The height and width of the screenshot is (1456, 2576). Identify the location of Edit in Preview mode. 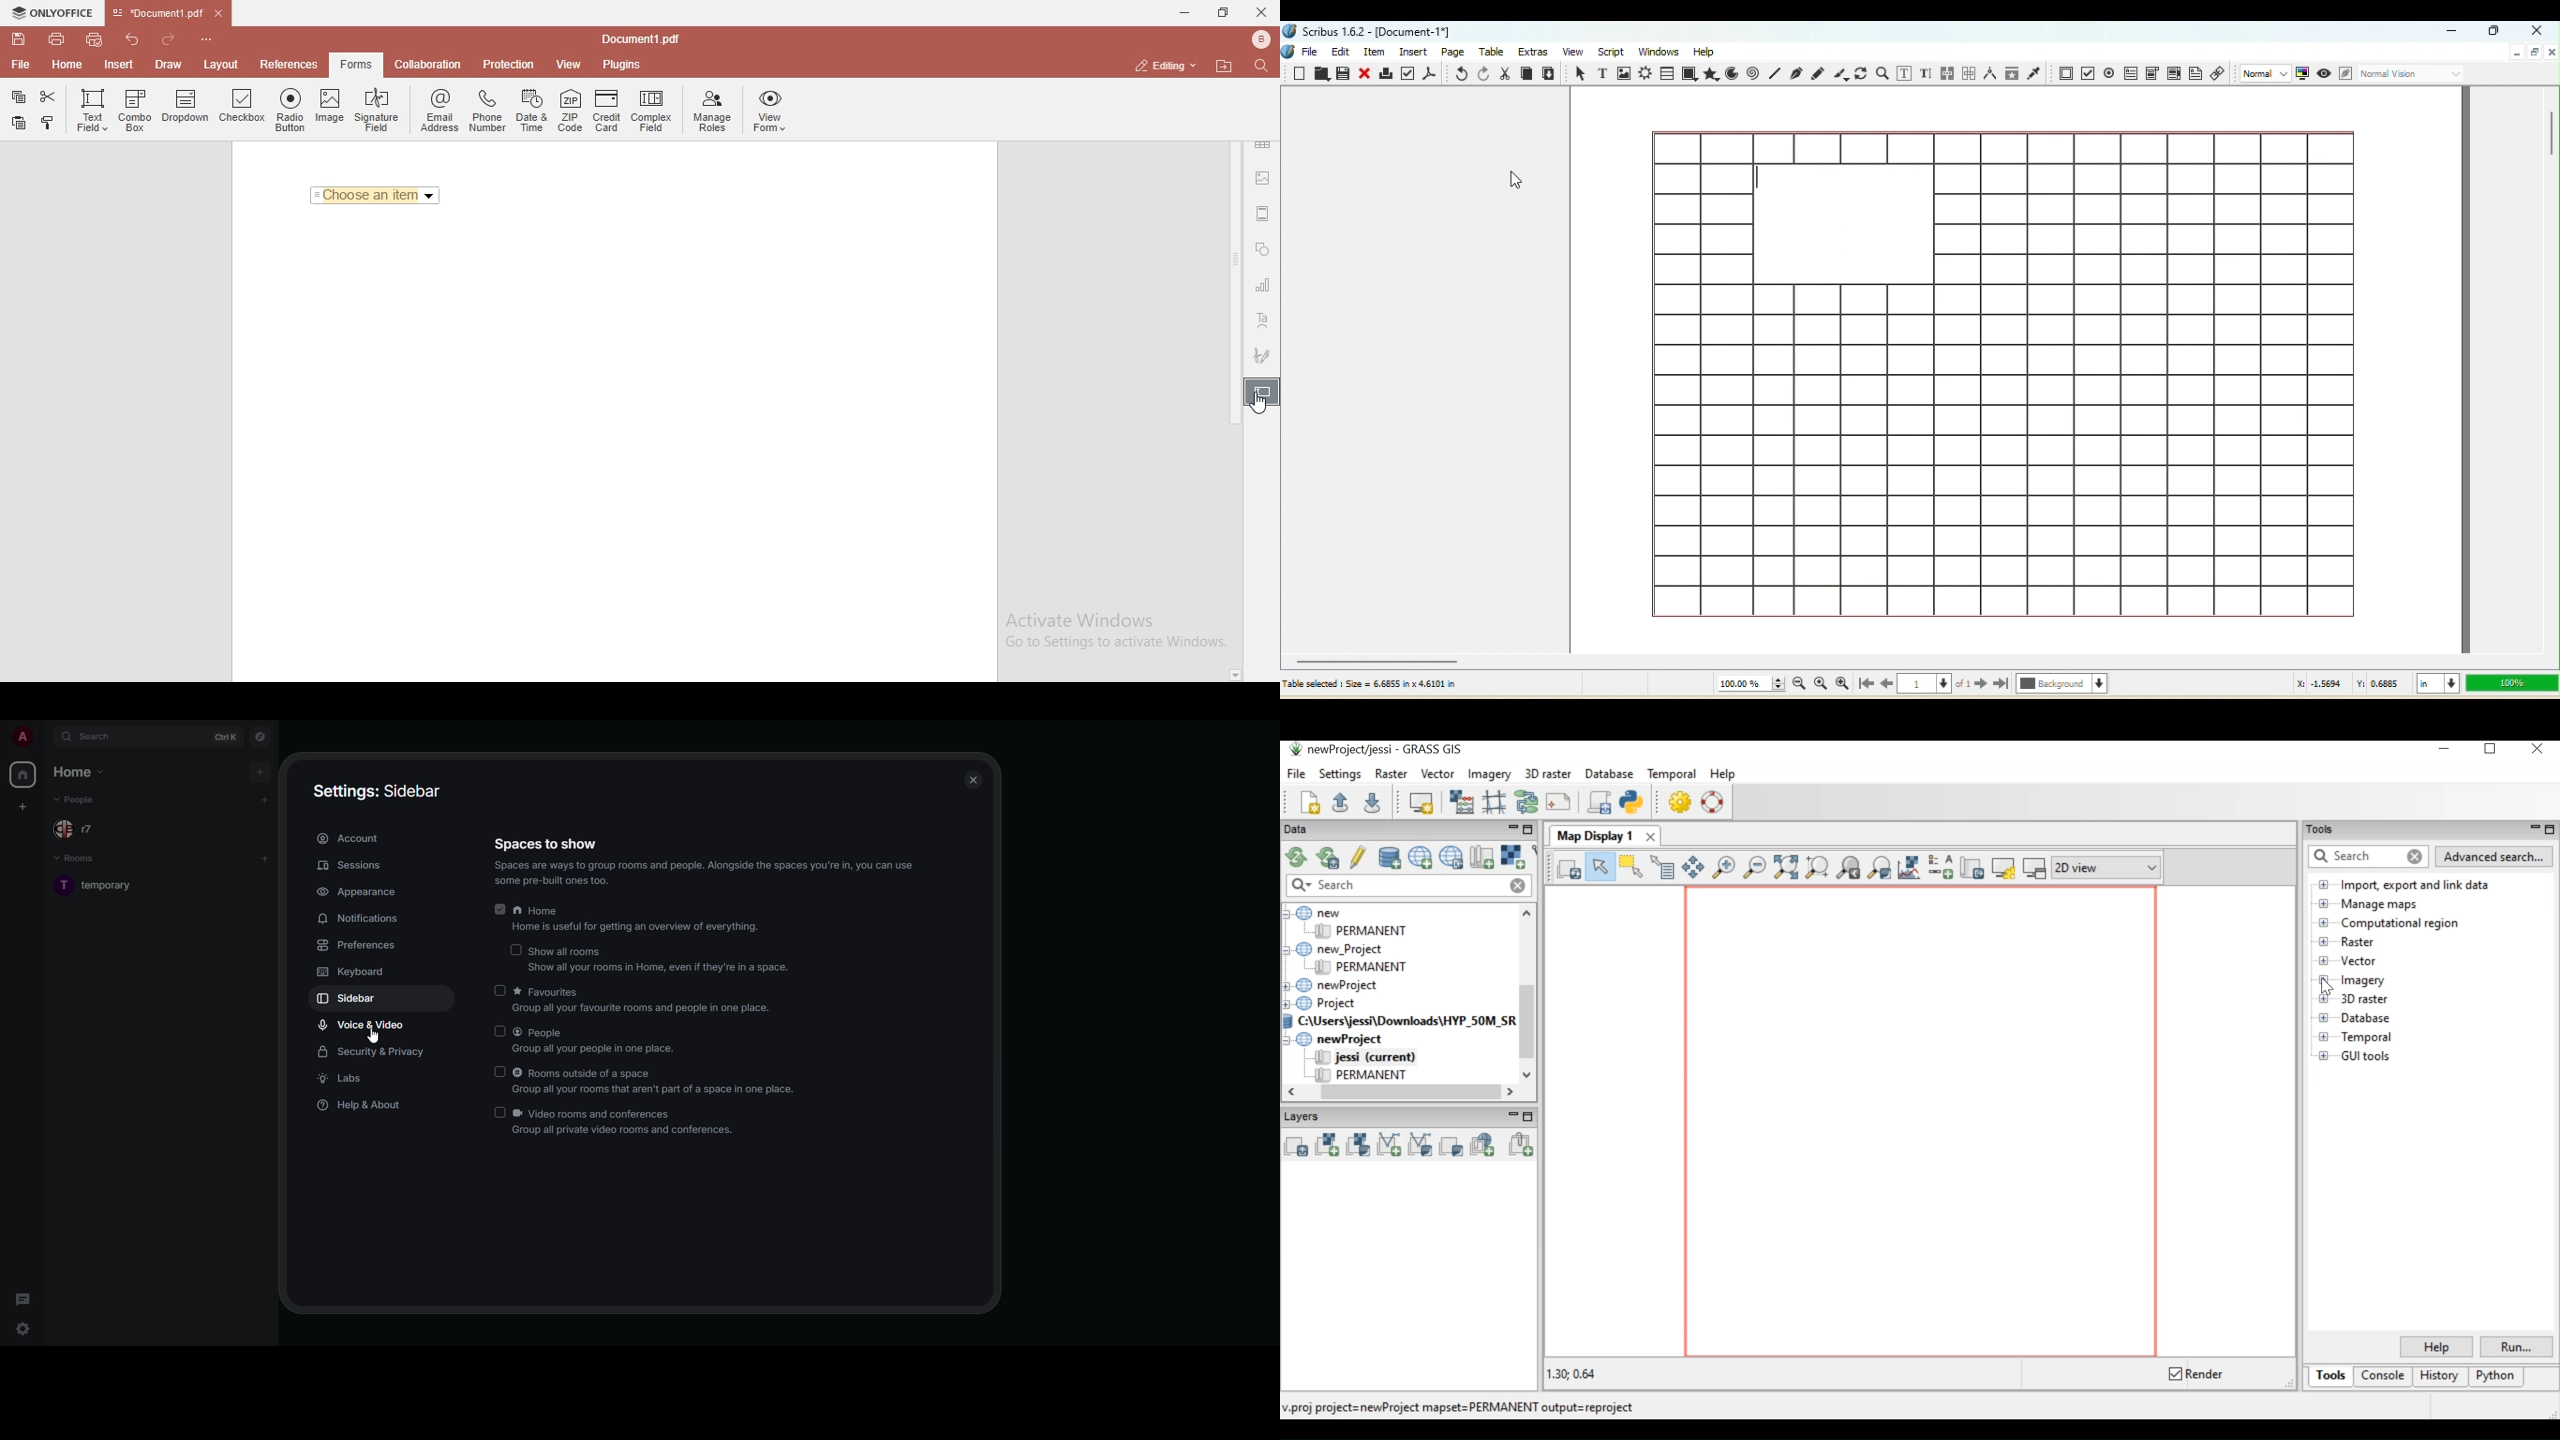
(2344, 74).